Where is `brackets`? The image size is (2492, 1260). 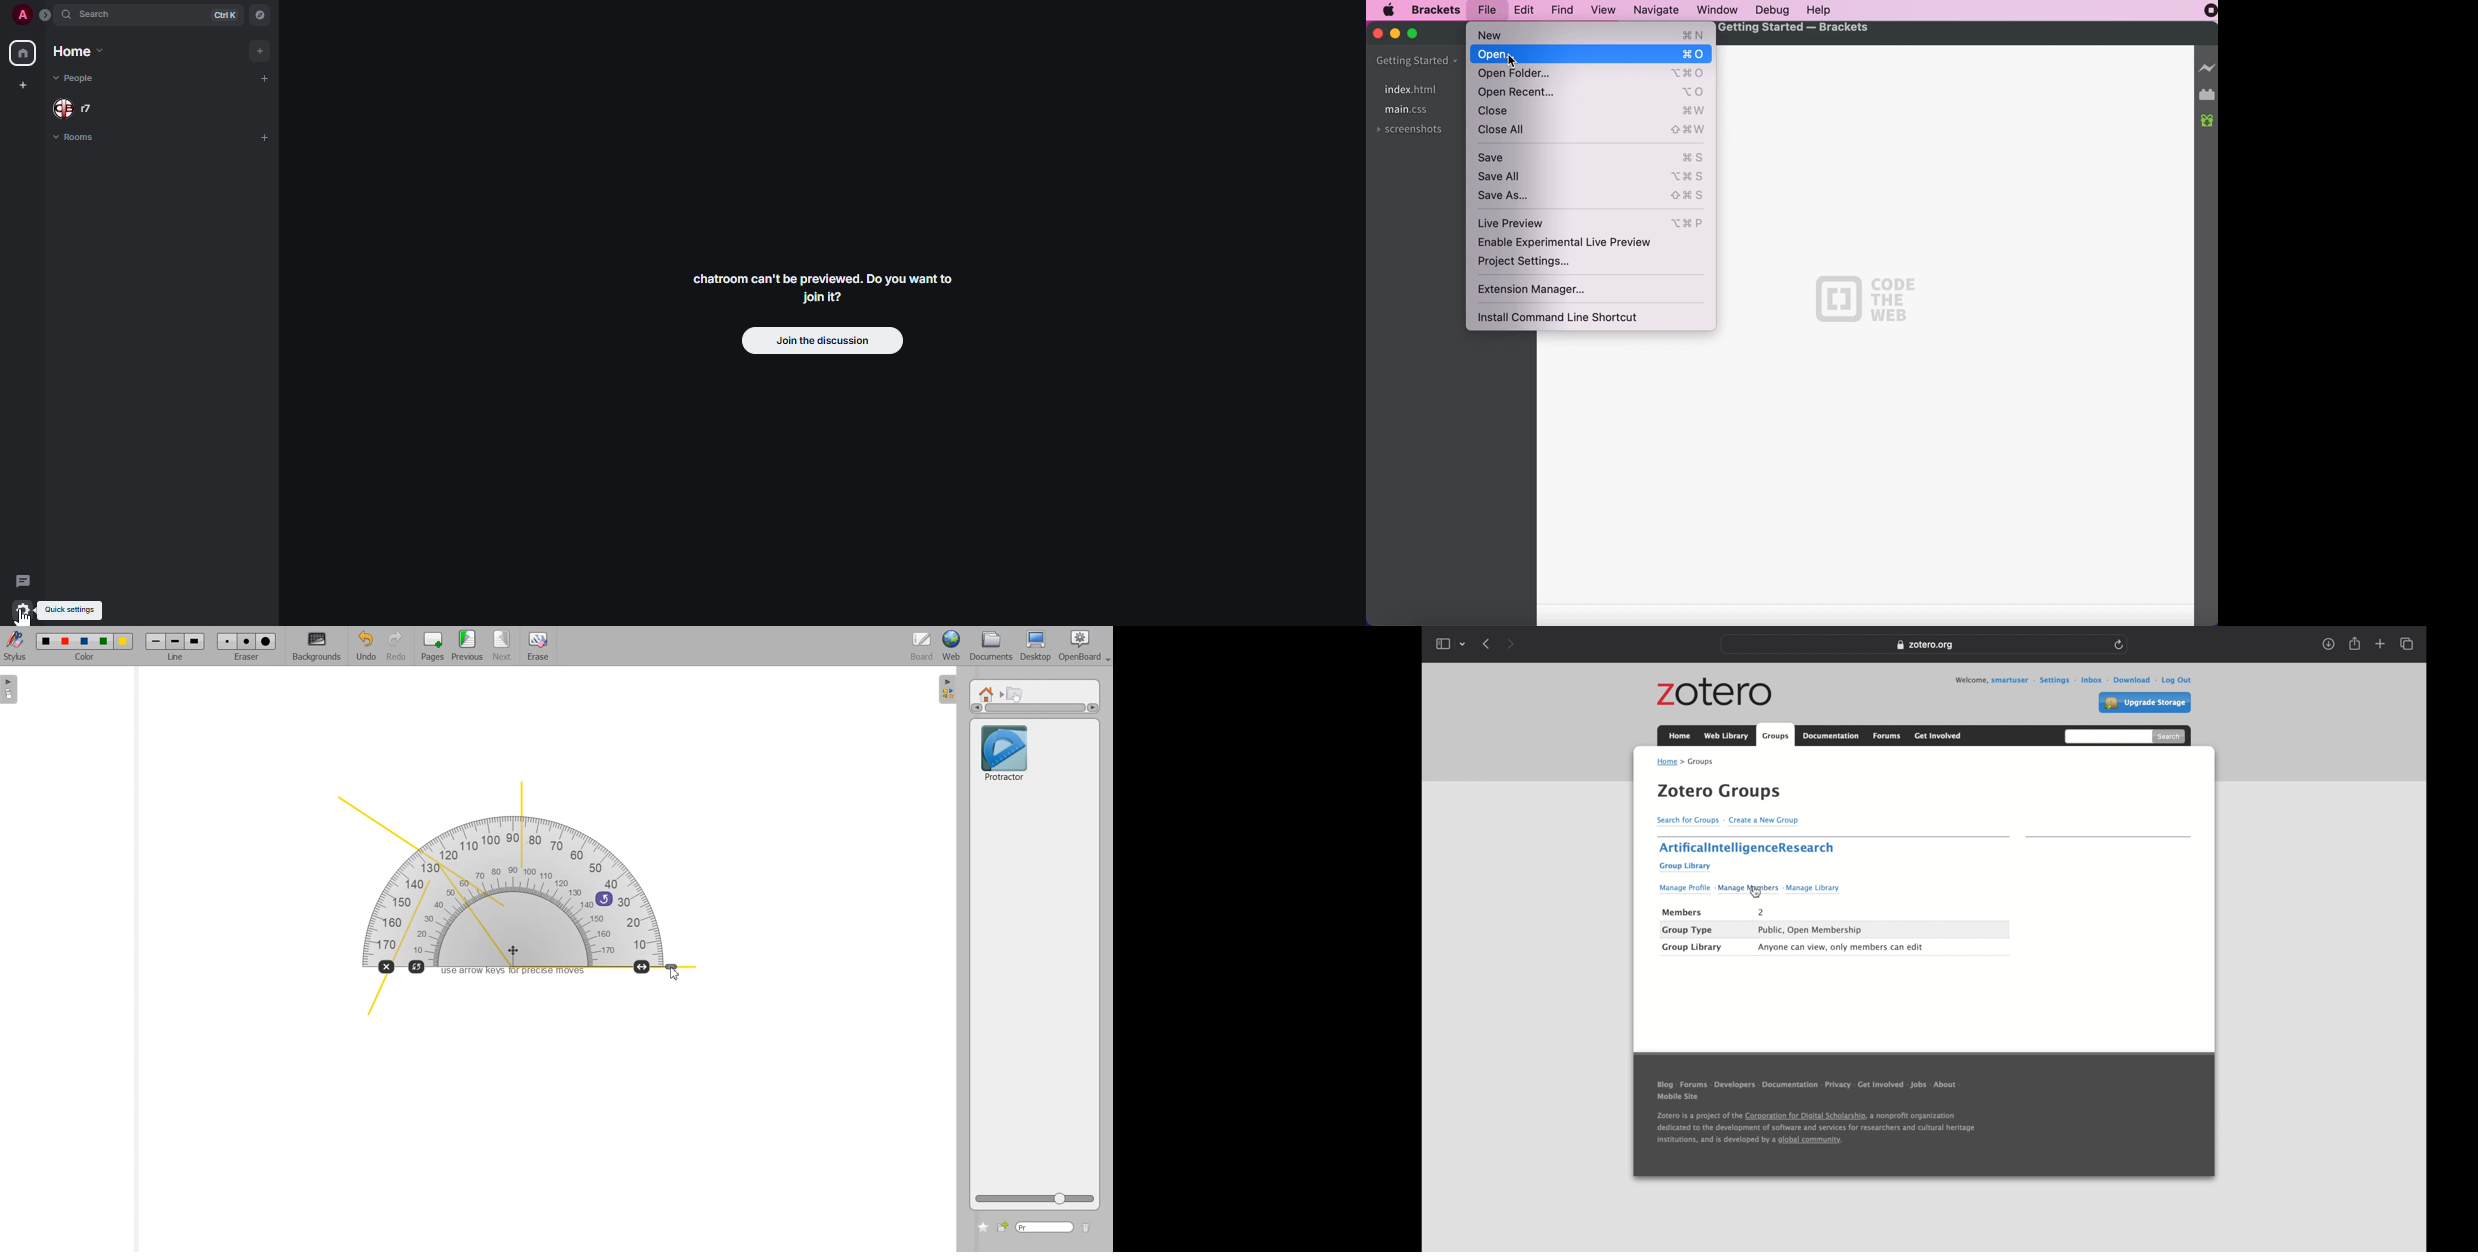
brackets is located at coordinates (1437, 9).